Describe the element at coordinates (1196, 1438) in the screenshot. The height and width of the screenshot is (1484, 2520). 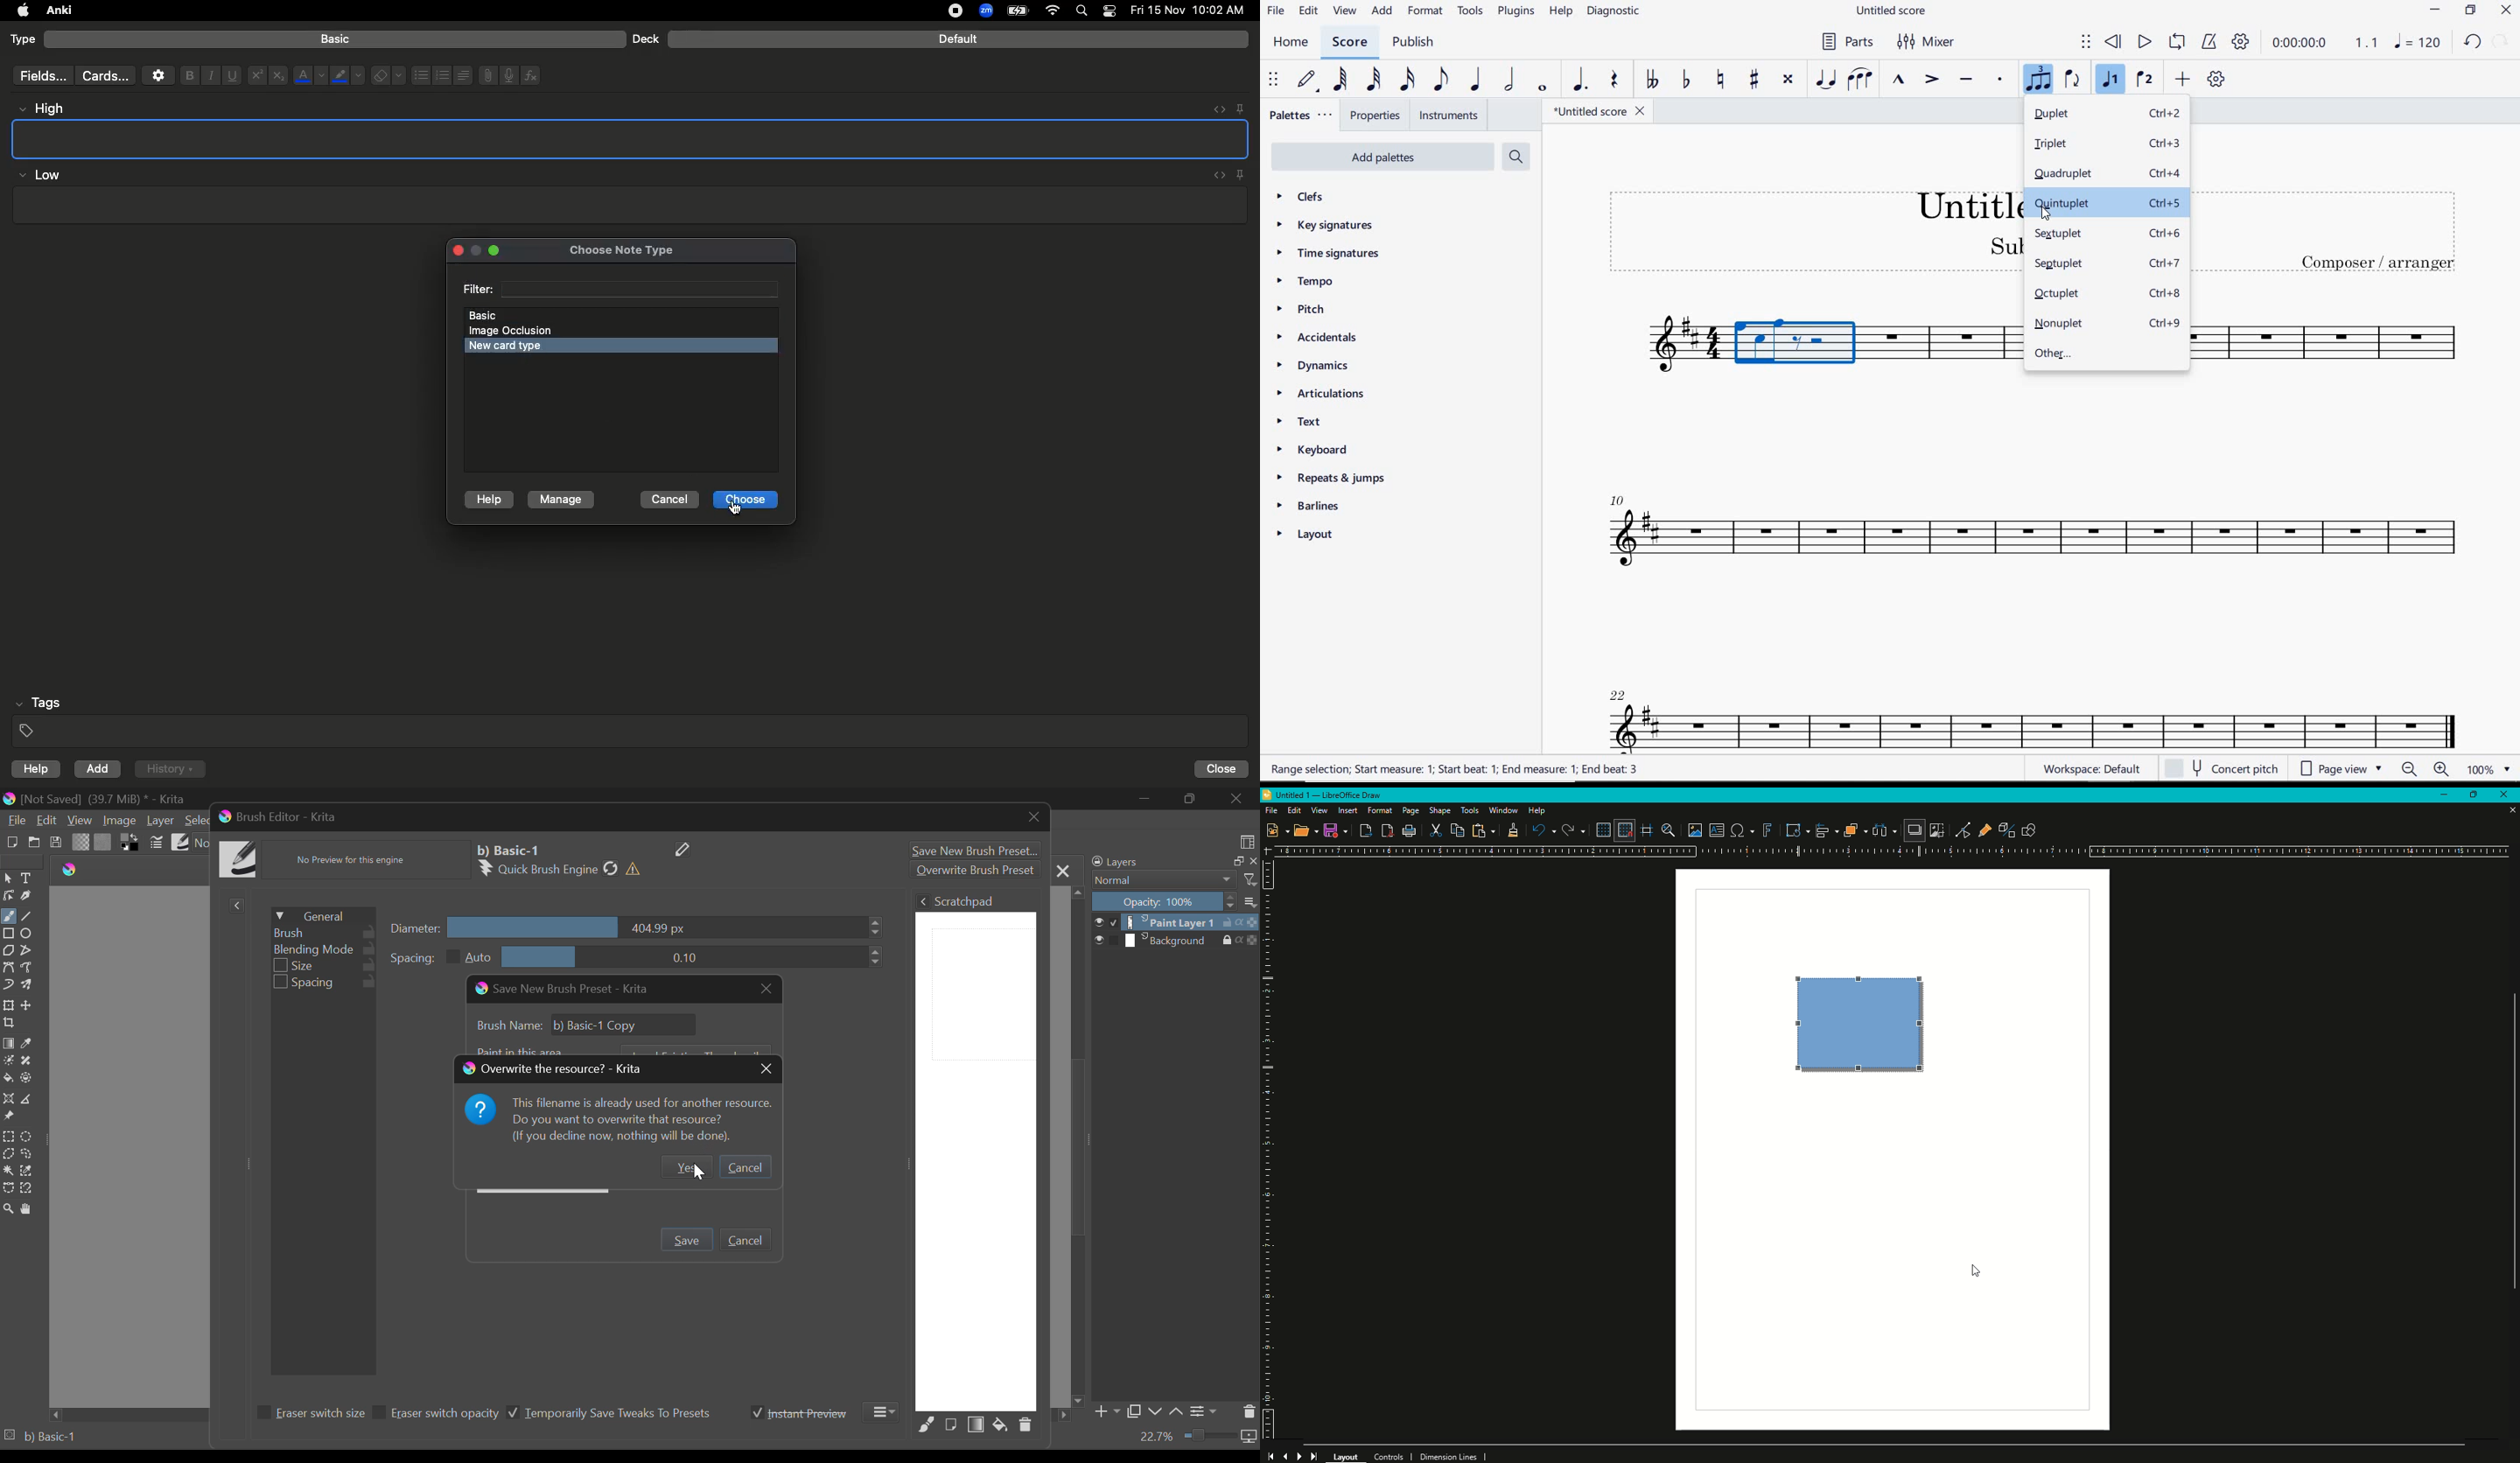
I see `Zoom 22.7%` at that location.